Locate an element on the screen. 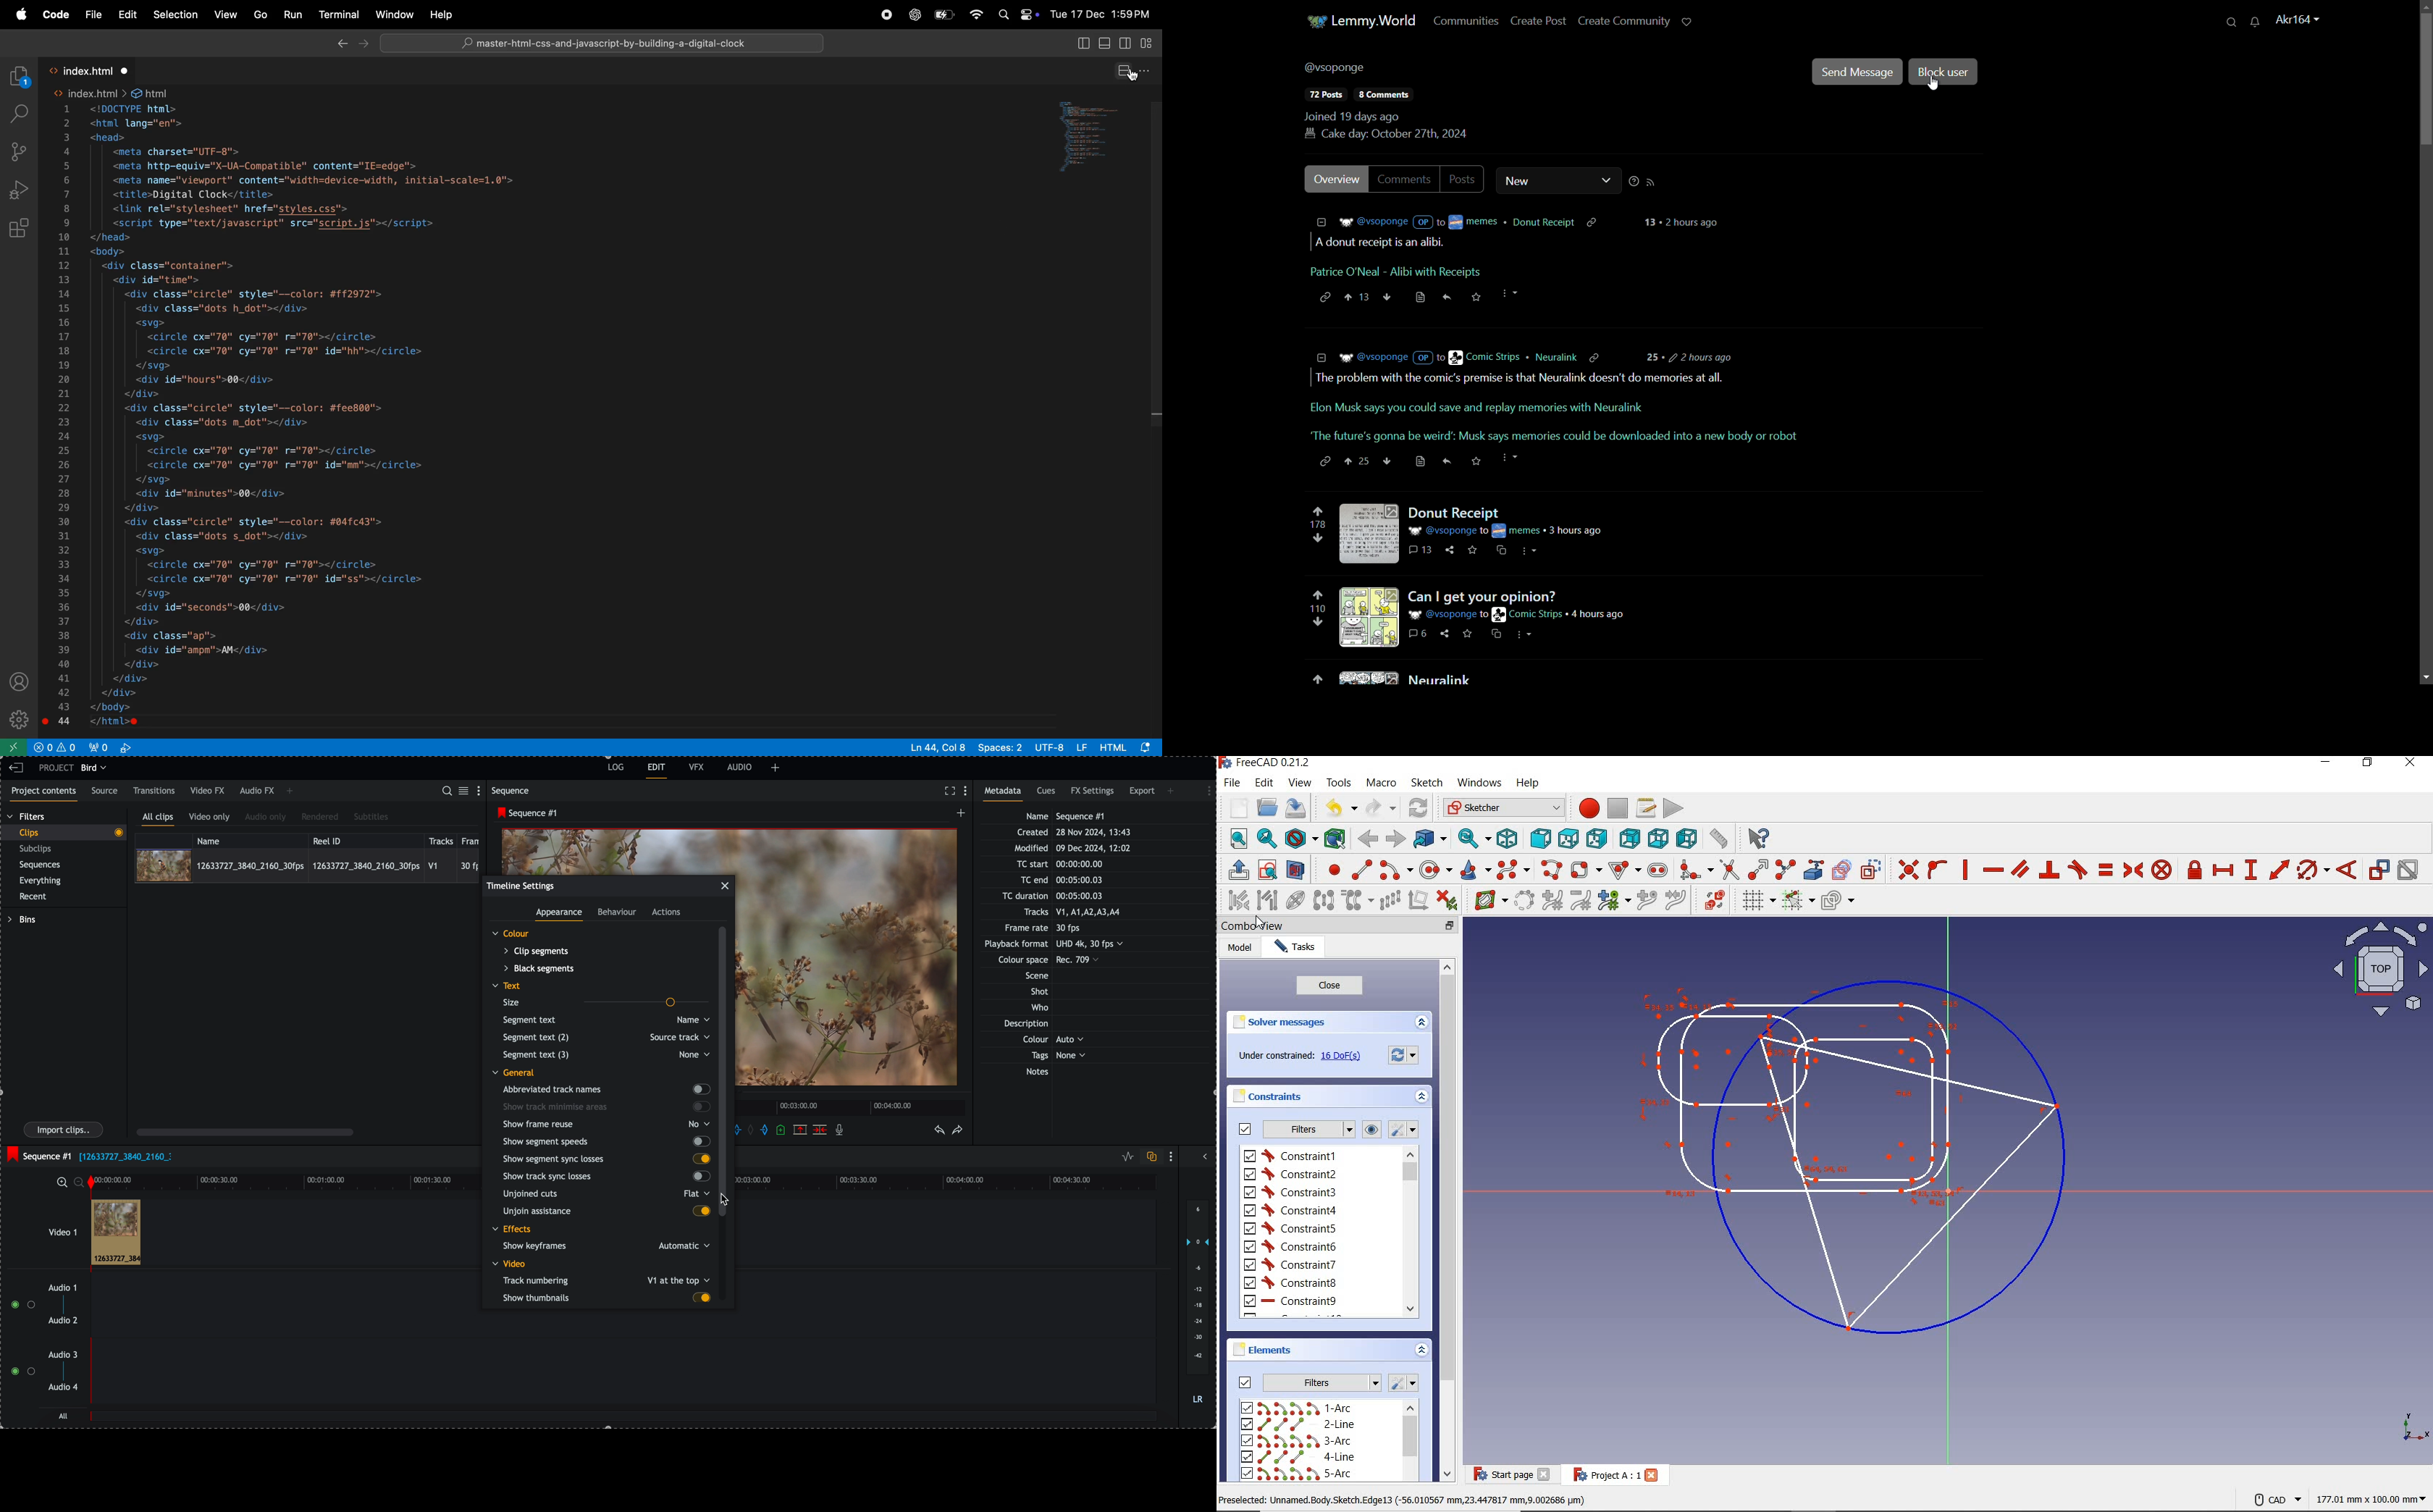 This screenshot has width=2436, height=1512. delete/cut is located at coordinates (820, 1130).